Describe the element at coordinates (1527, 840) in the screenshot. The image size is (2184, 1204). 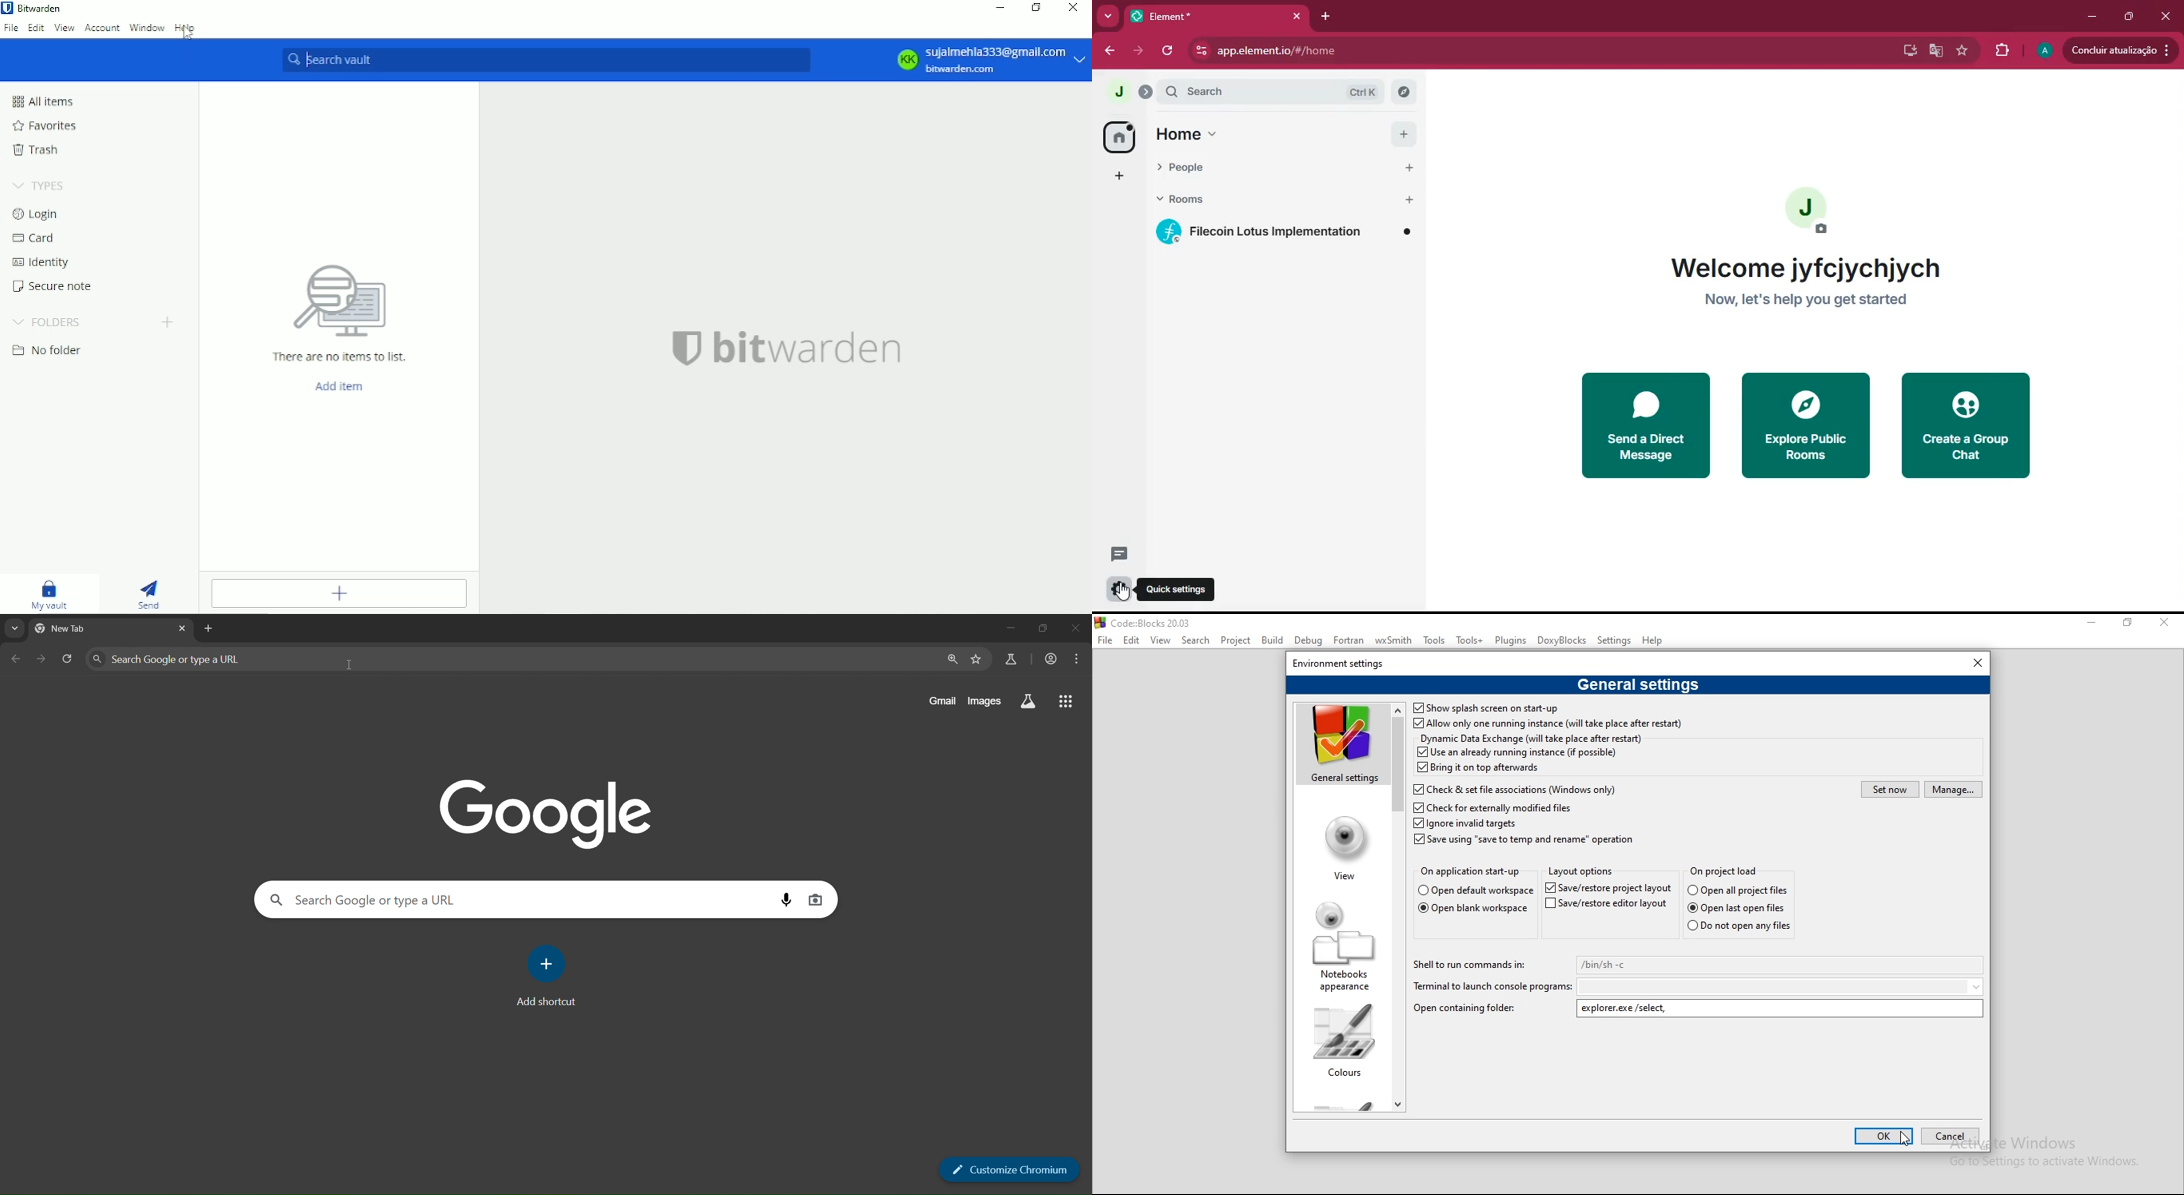
I see `Save using 'save to temp and rename" operation` at that location.